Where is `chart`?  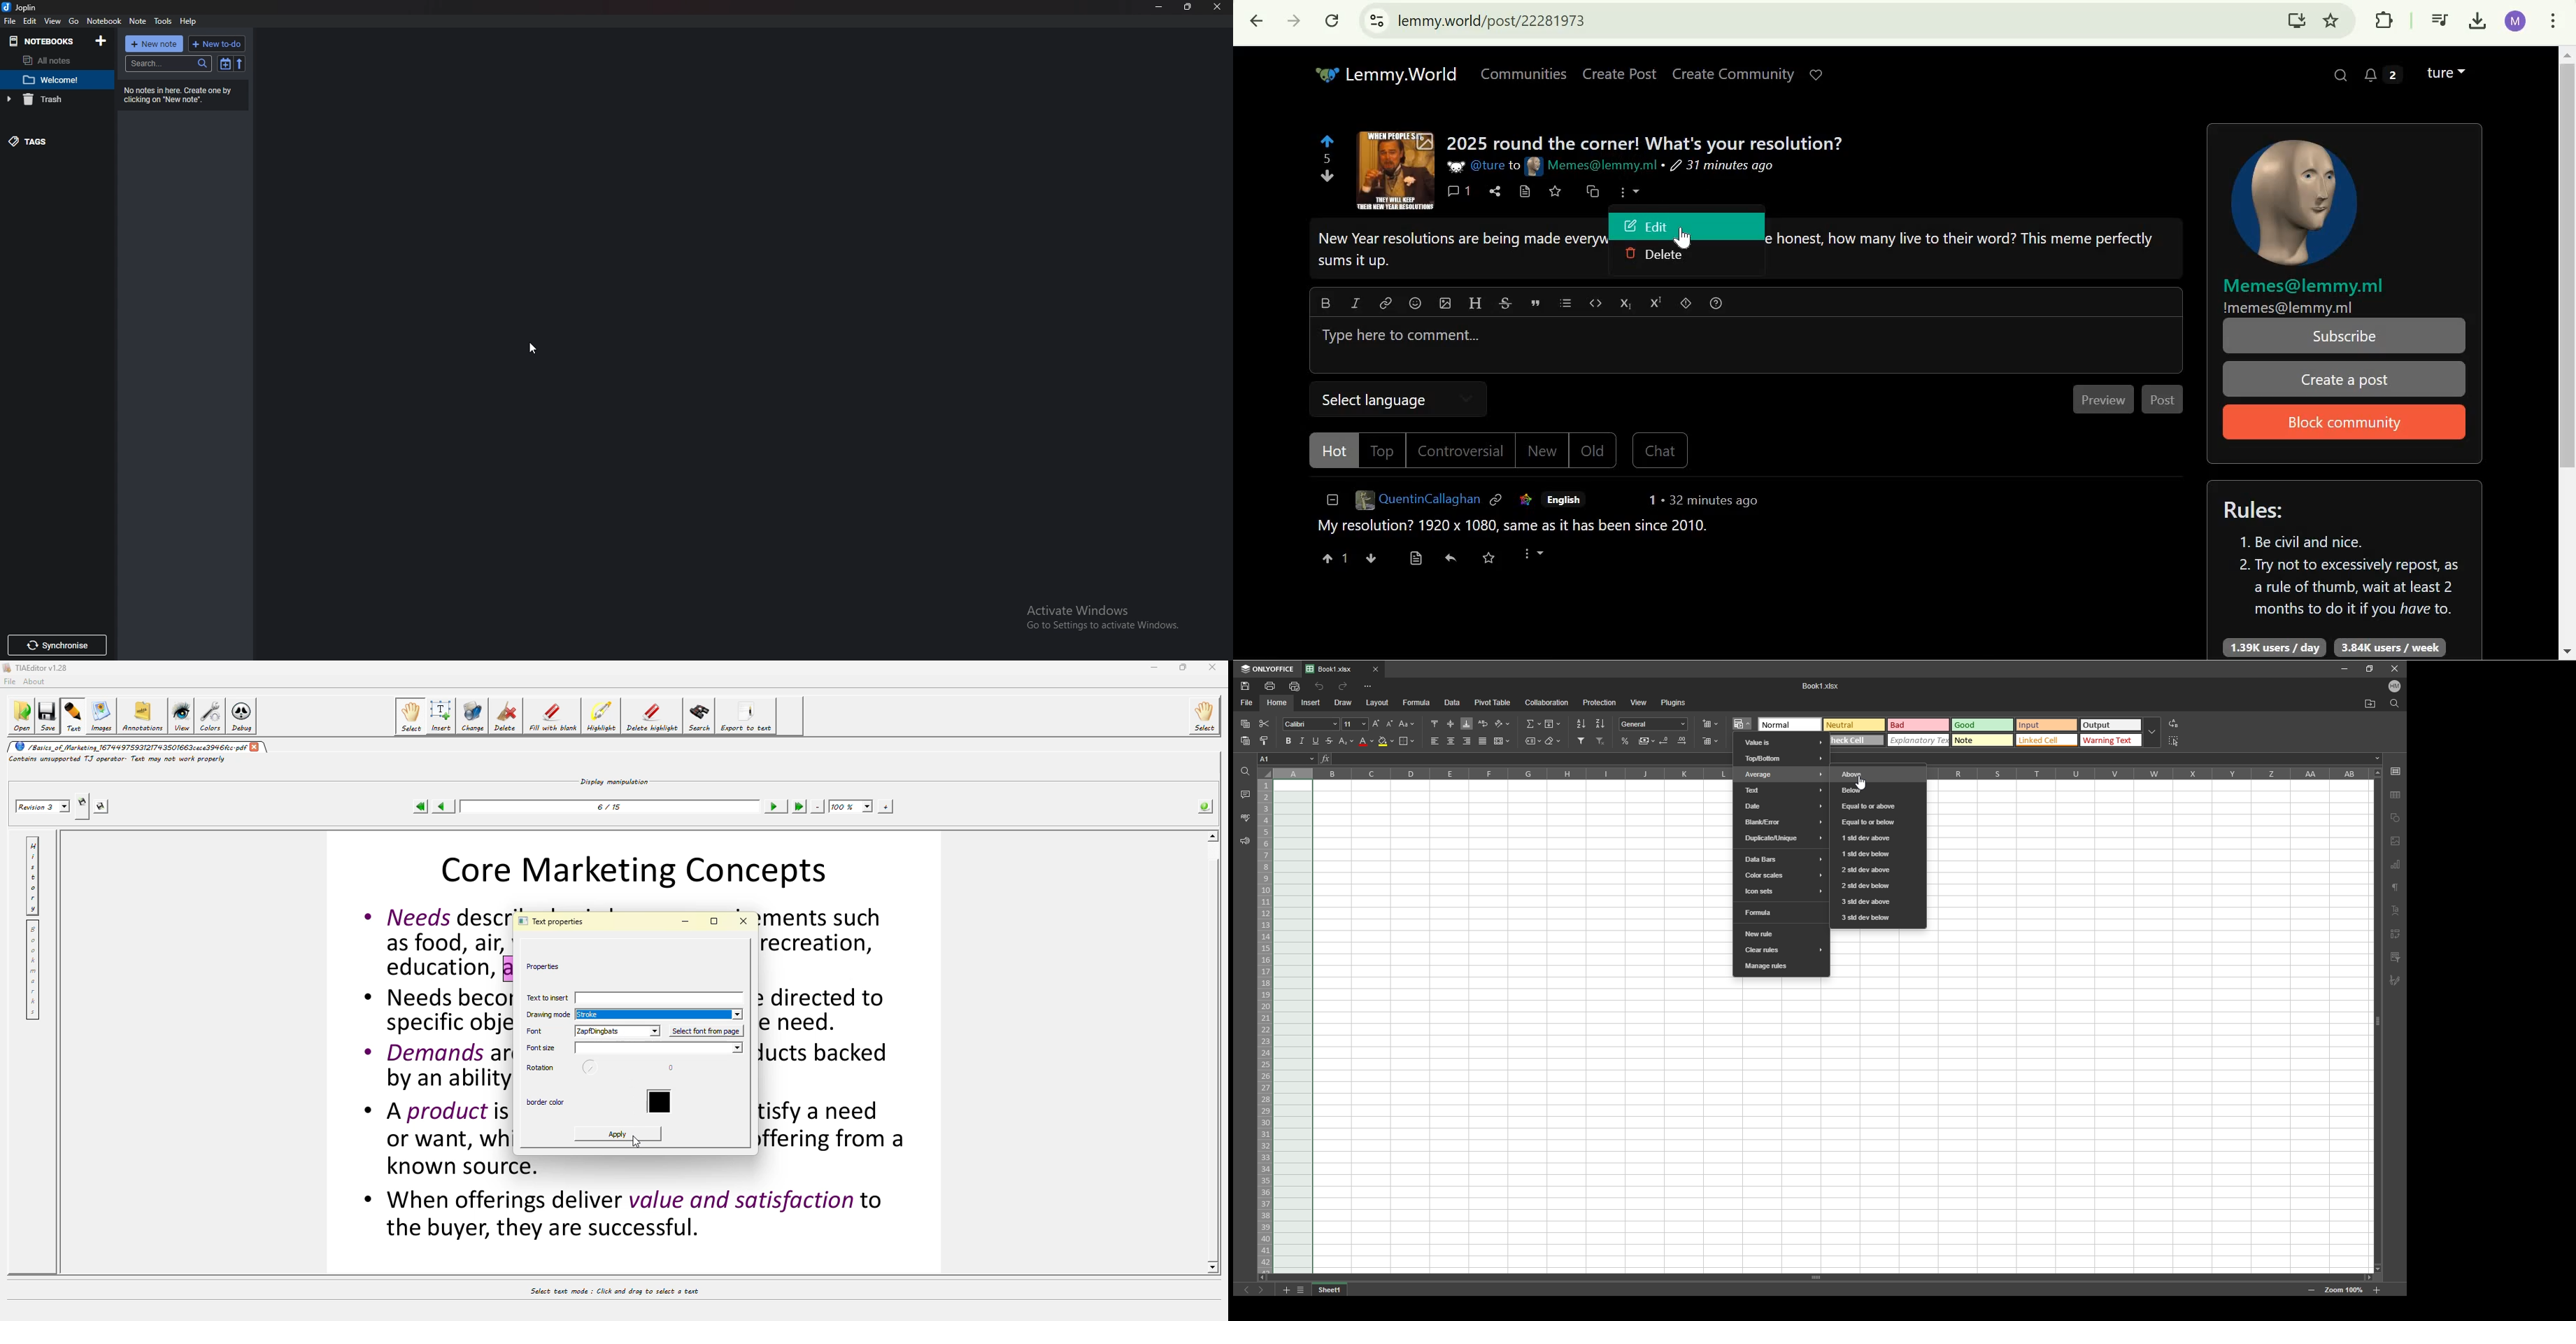
chart is located at coordinates (2396, 864).